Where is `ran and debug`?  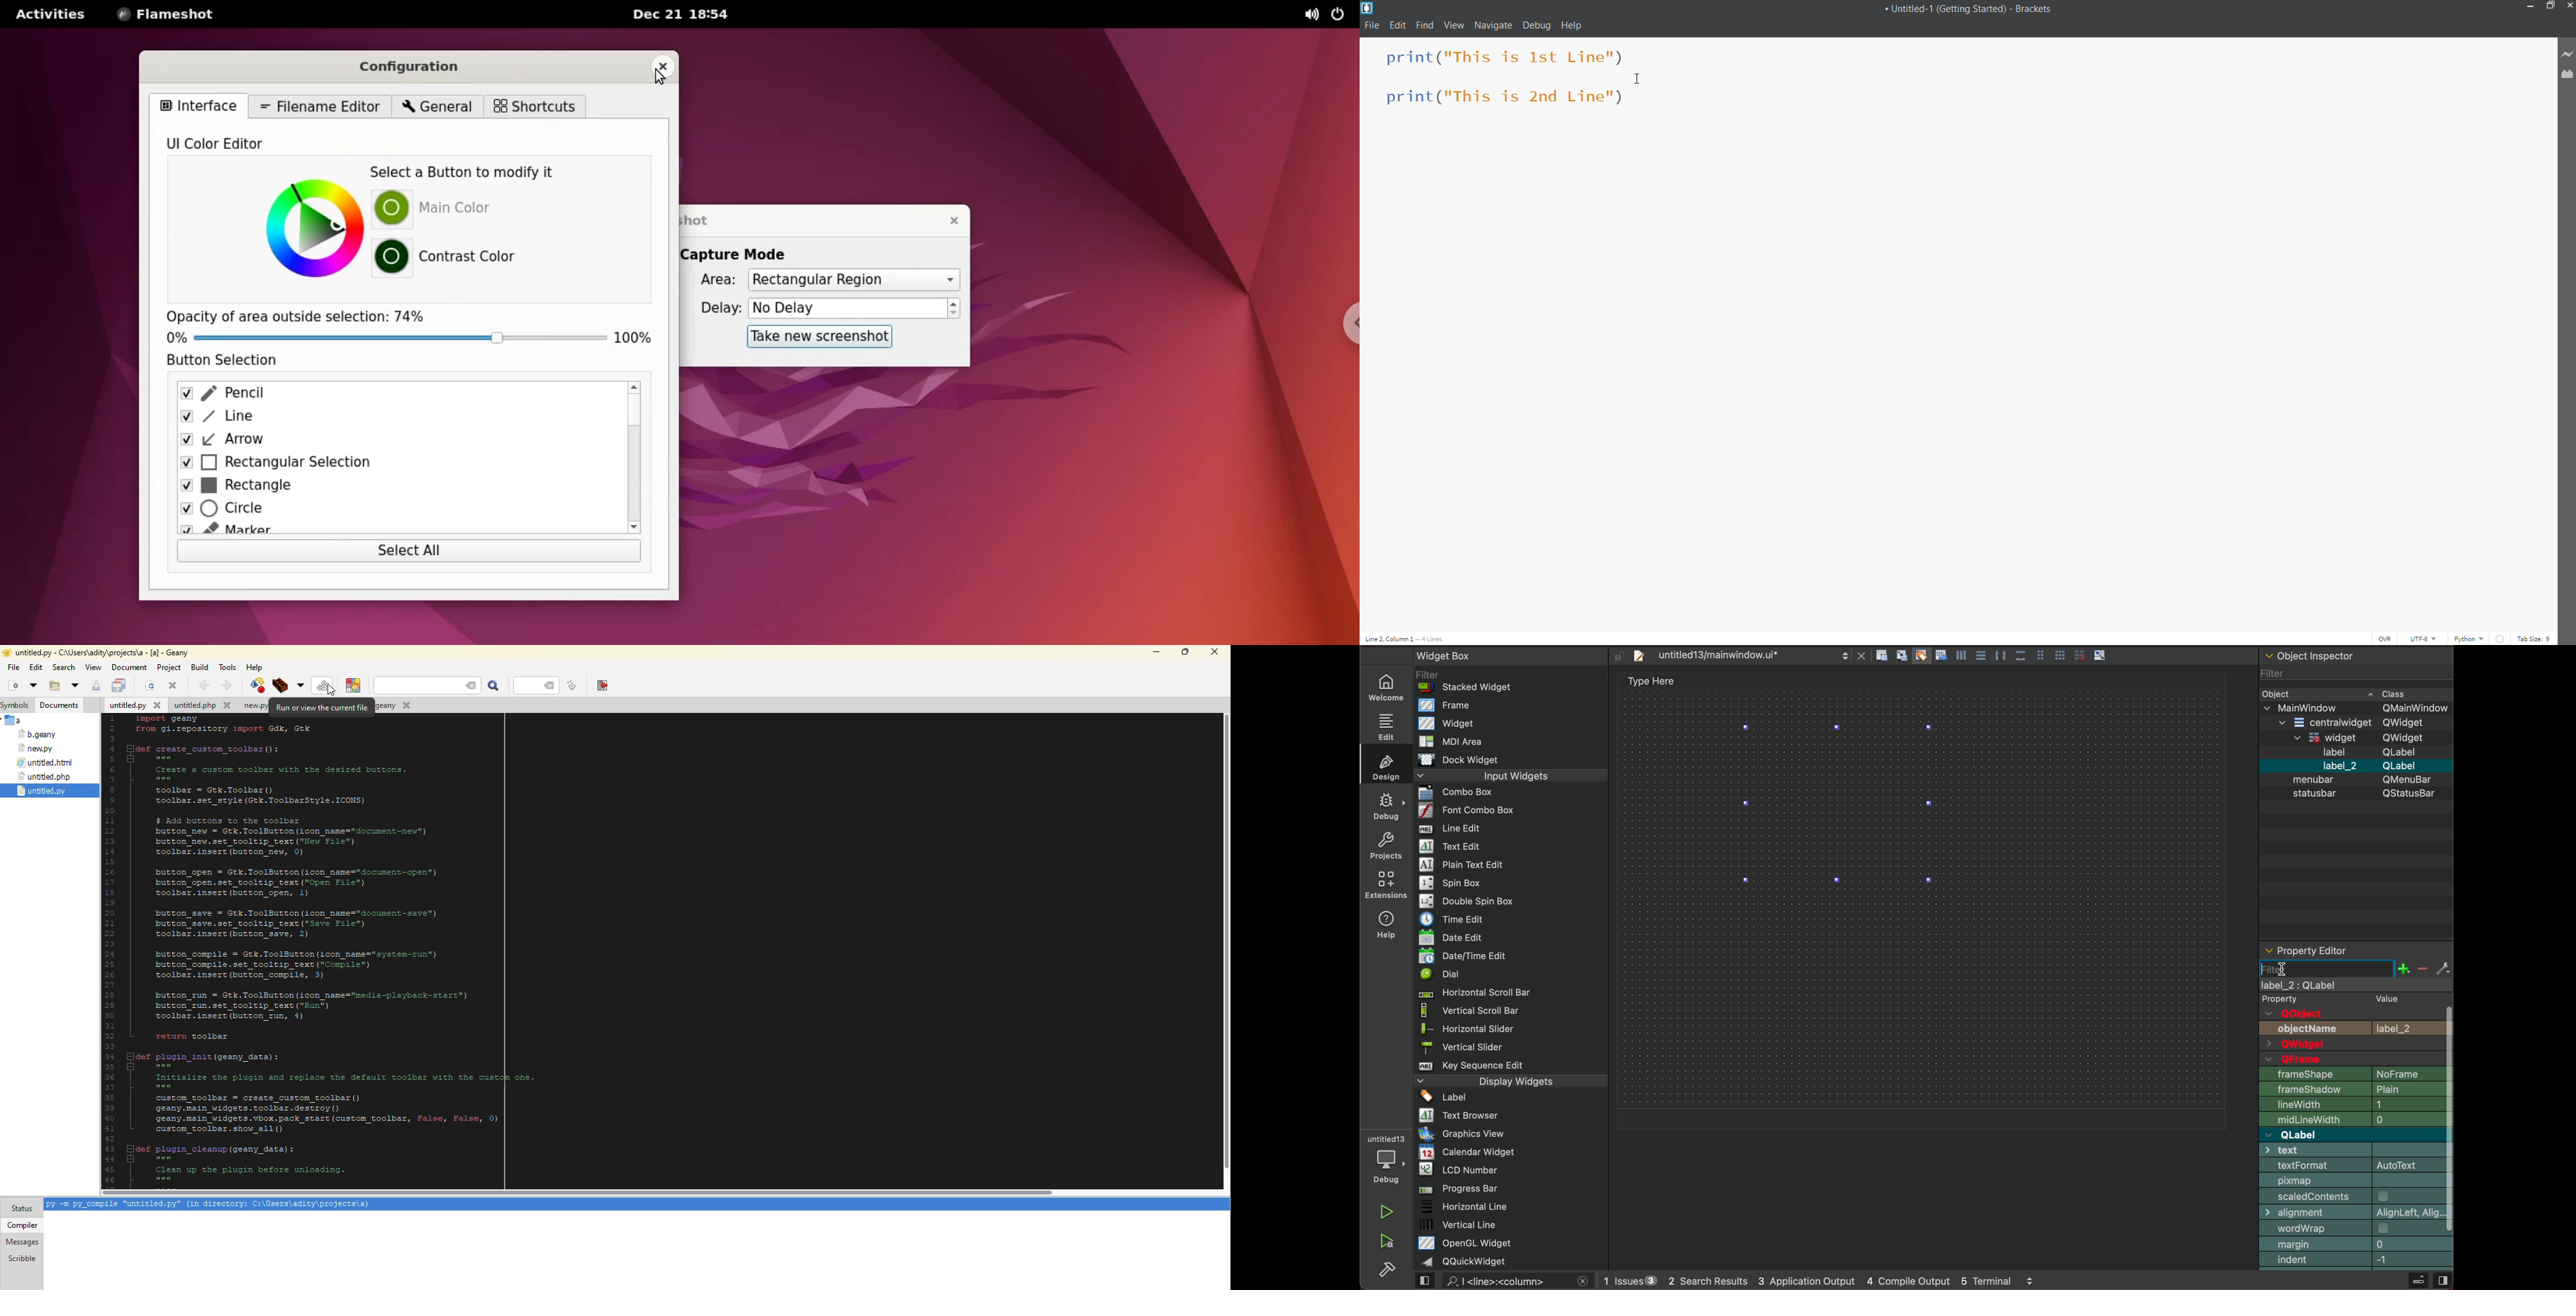 ran and debug is located at coordinates (1393, 1243).